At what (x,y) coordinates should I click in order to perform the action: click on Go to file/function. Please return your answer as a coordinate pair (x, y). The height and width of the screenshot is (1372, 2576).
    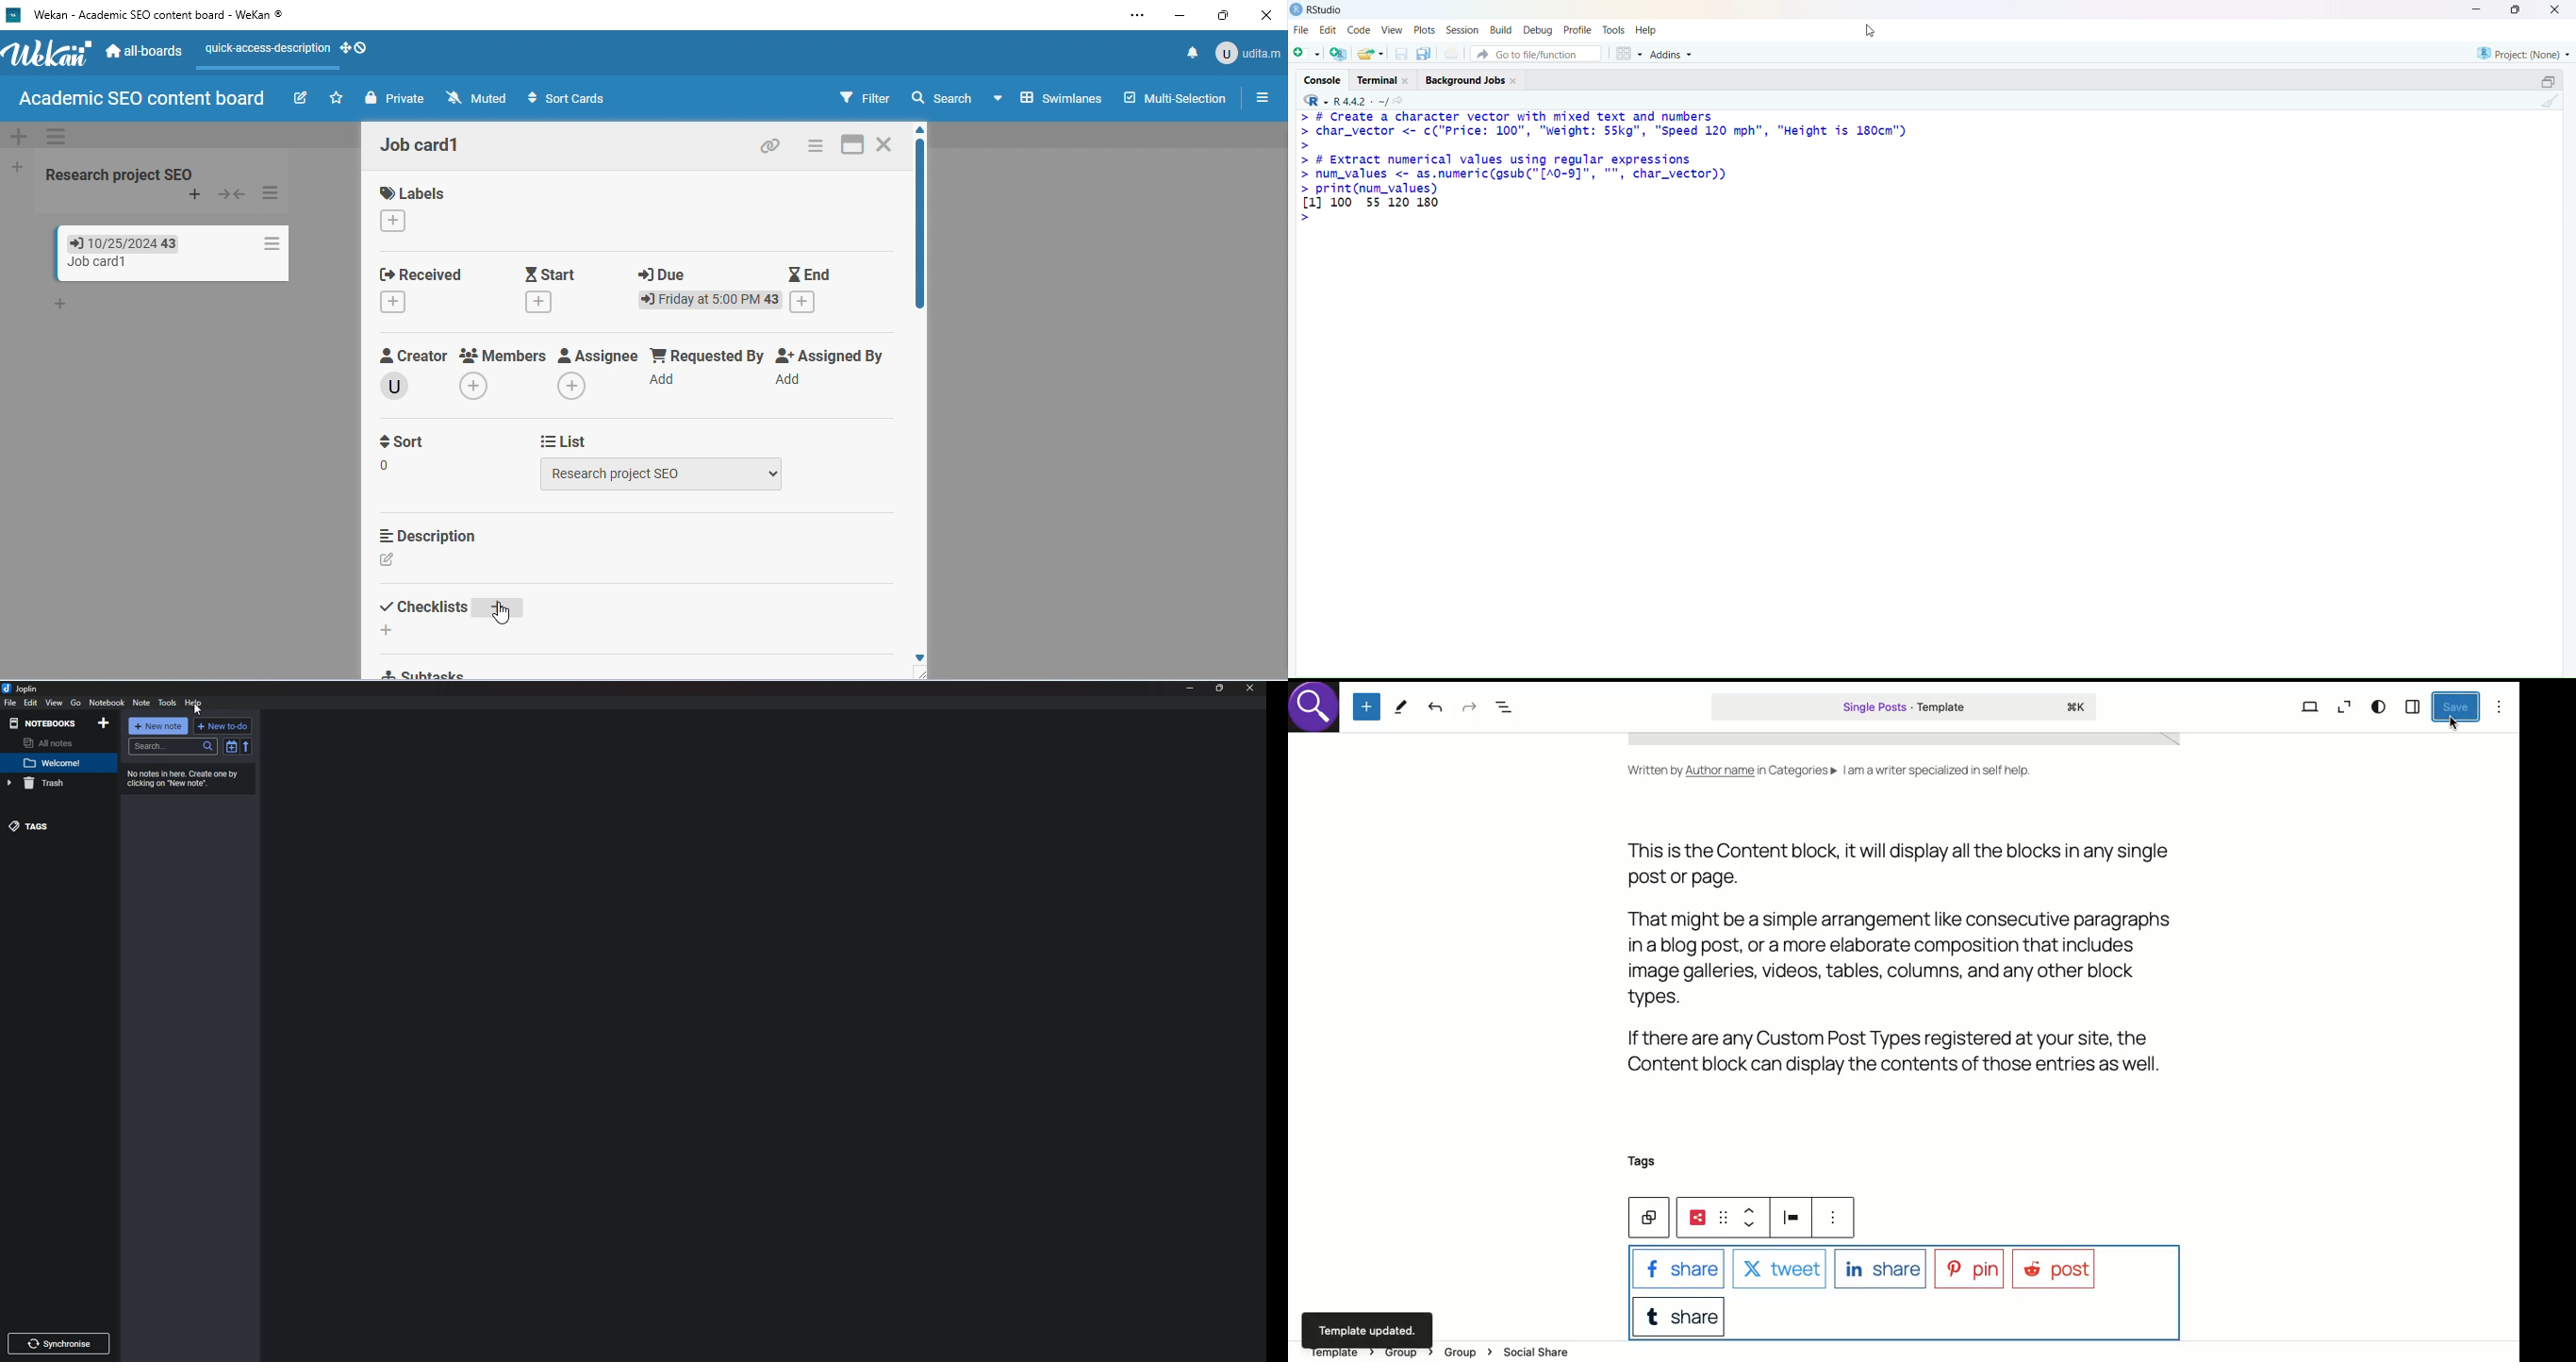
    Looking at the image, I should click on (1537, 54).